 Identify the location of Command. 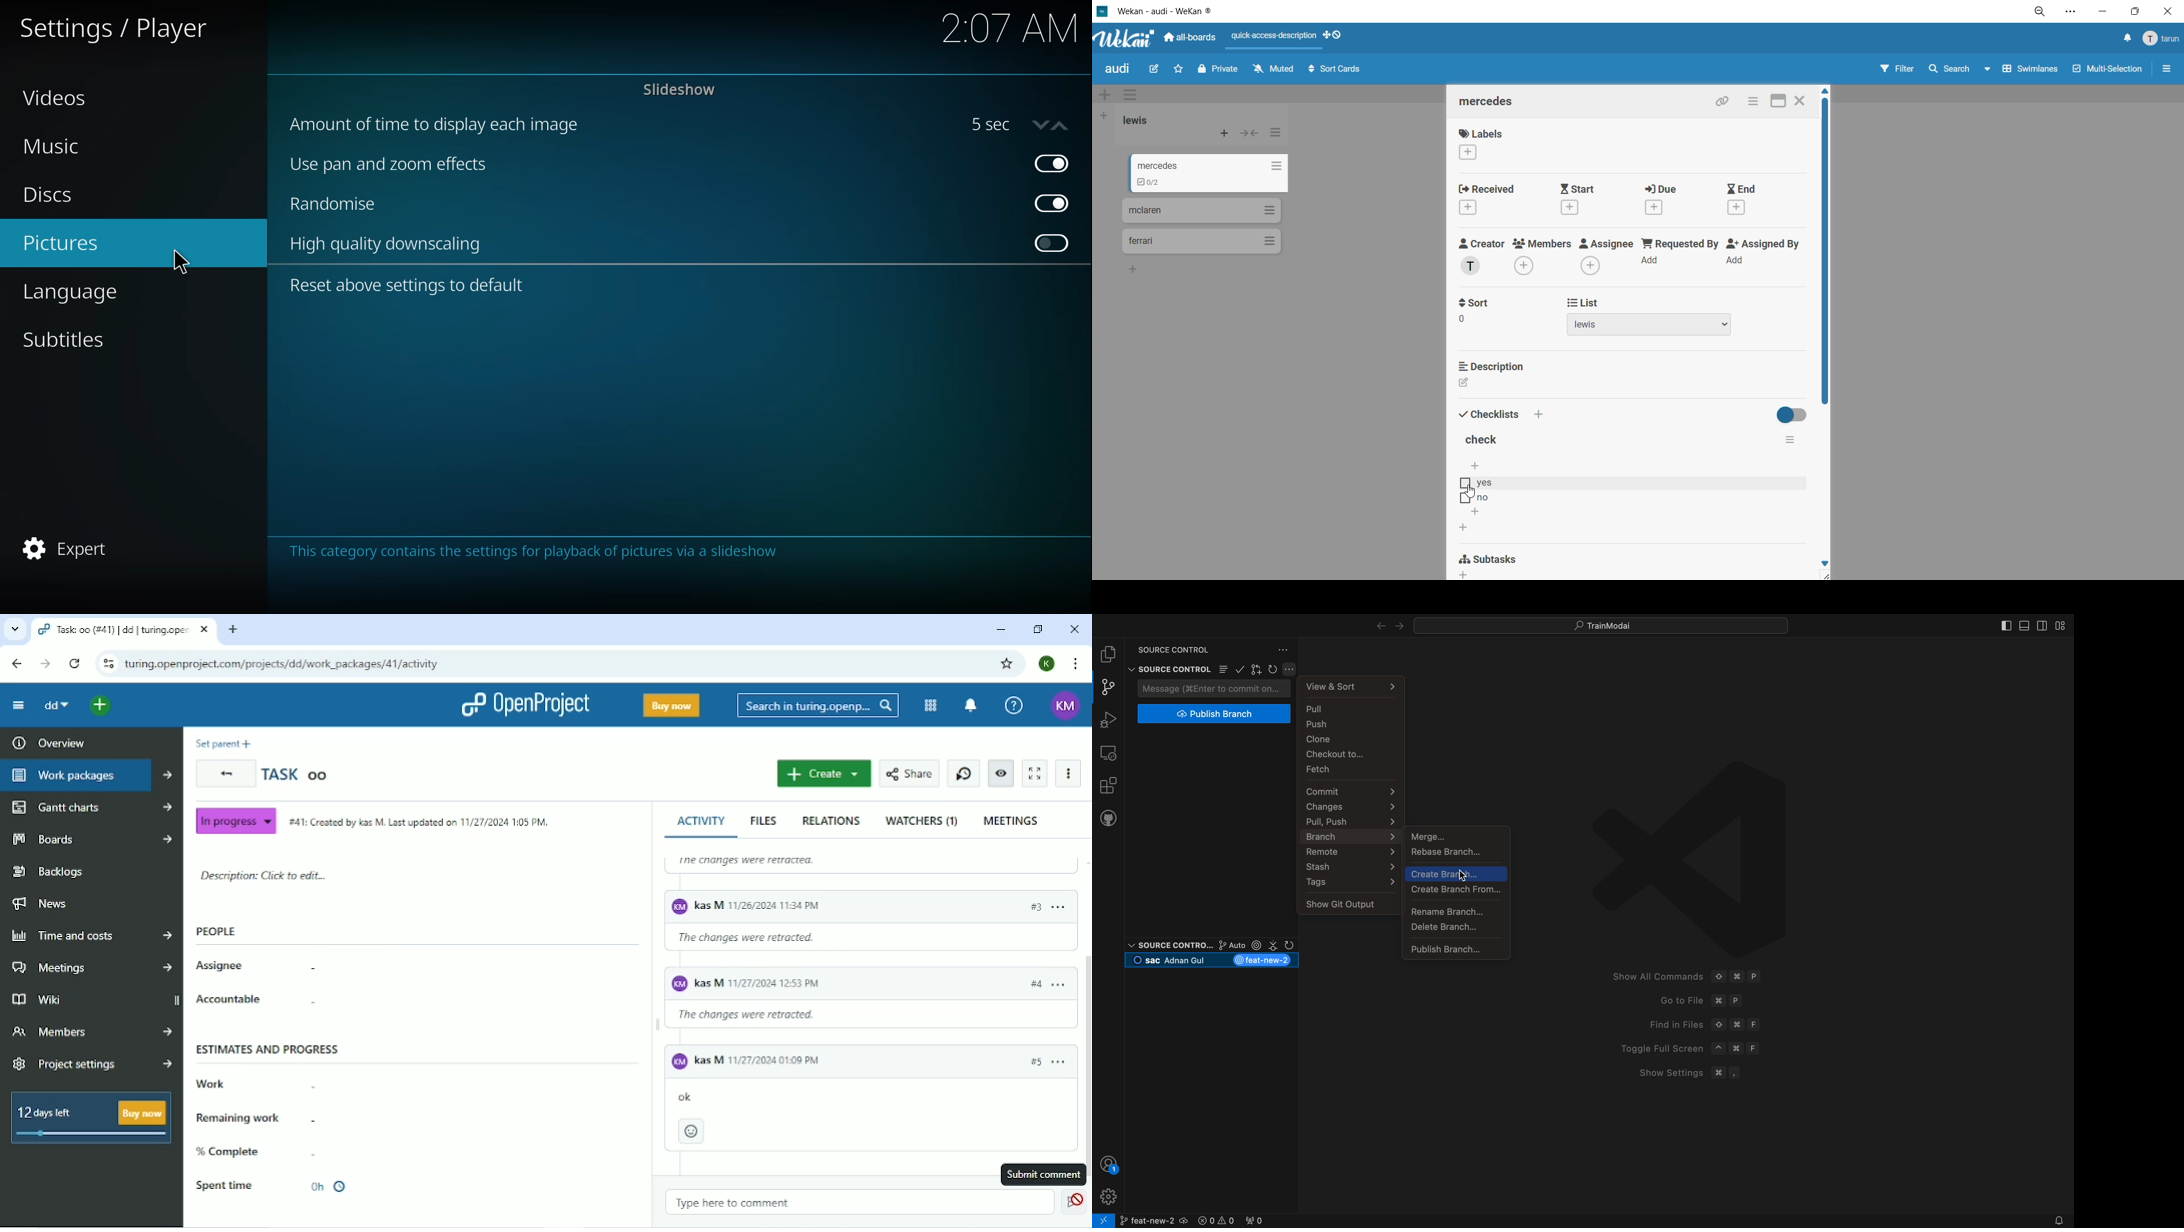
(1737, 1024).